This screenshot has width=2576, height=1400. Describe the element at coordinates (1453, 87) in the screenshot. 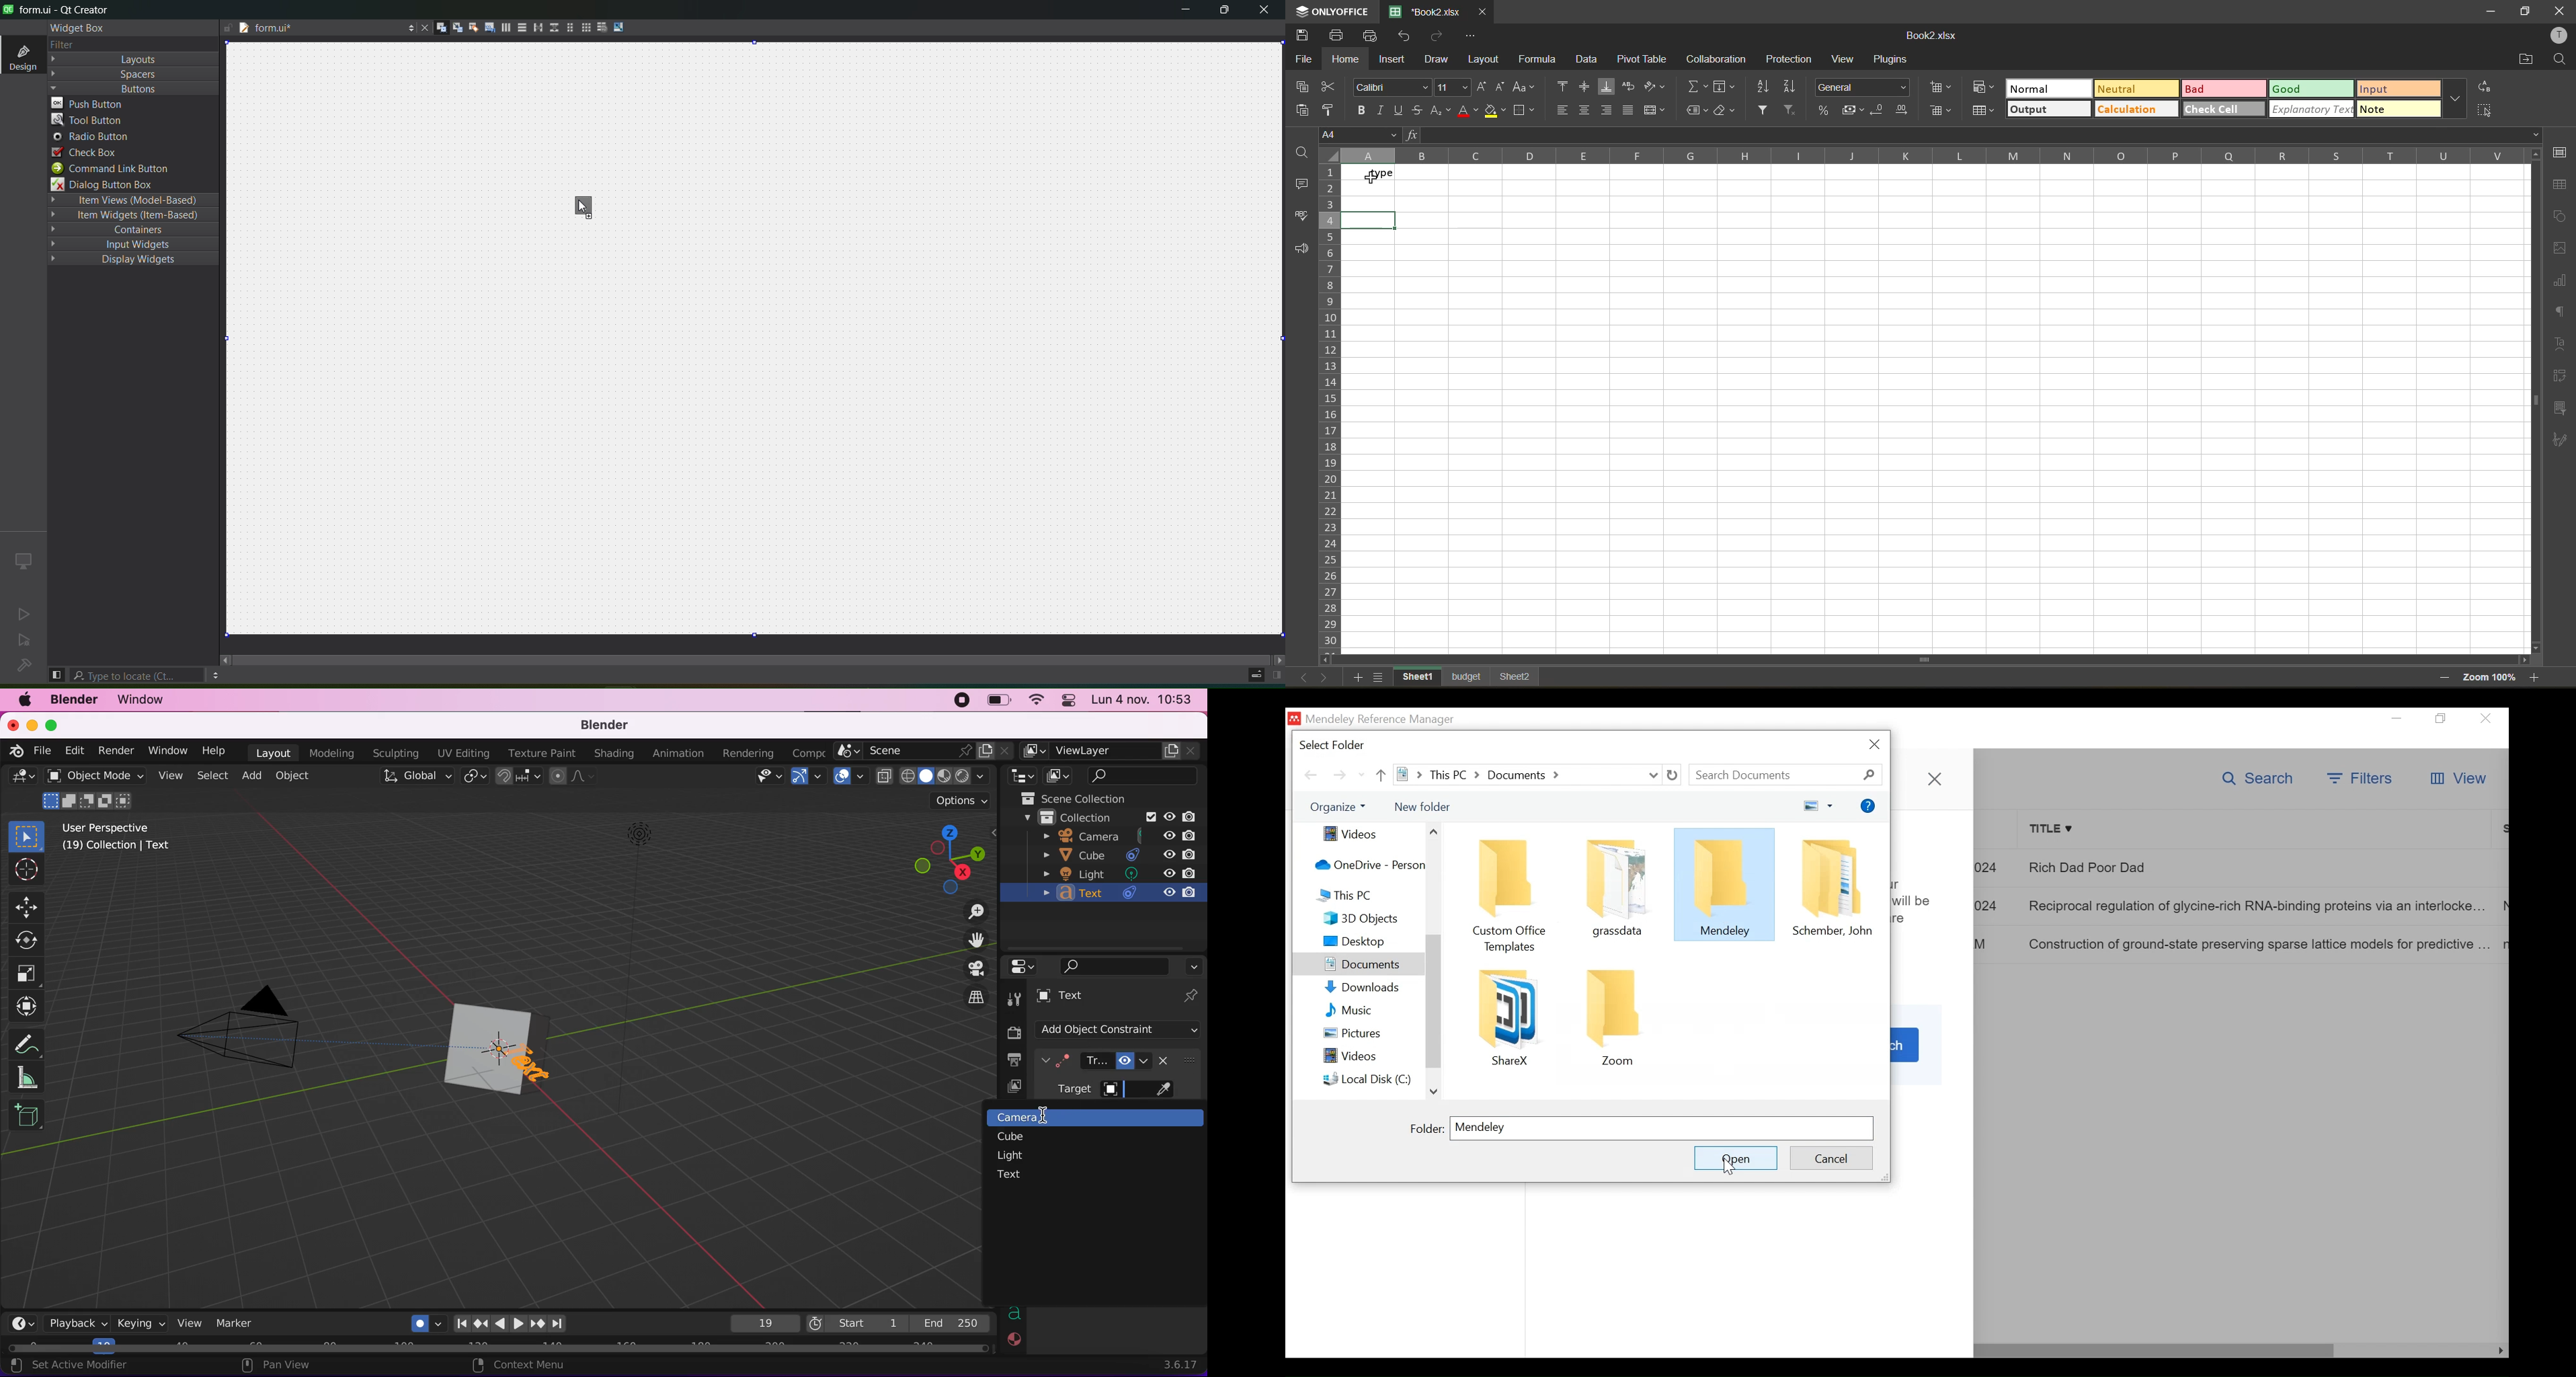

I see `font size` at that location.